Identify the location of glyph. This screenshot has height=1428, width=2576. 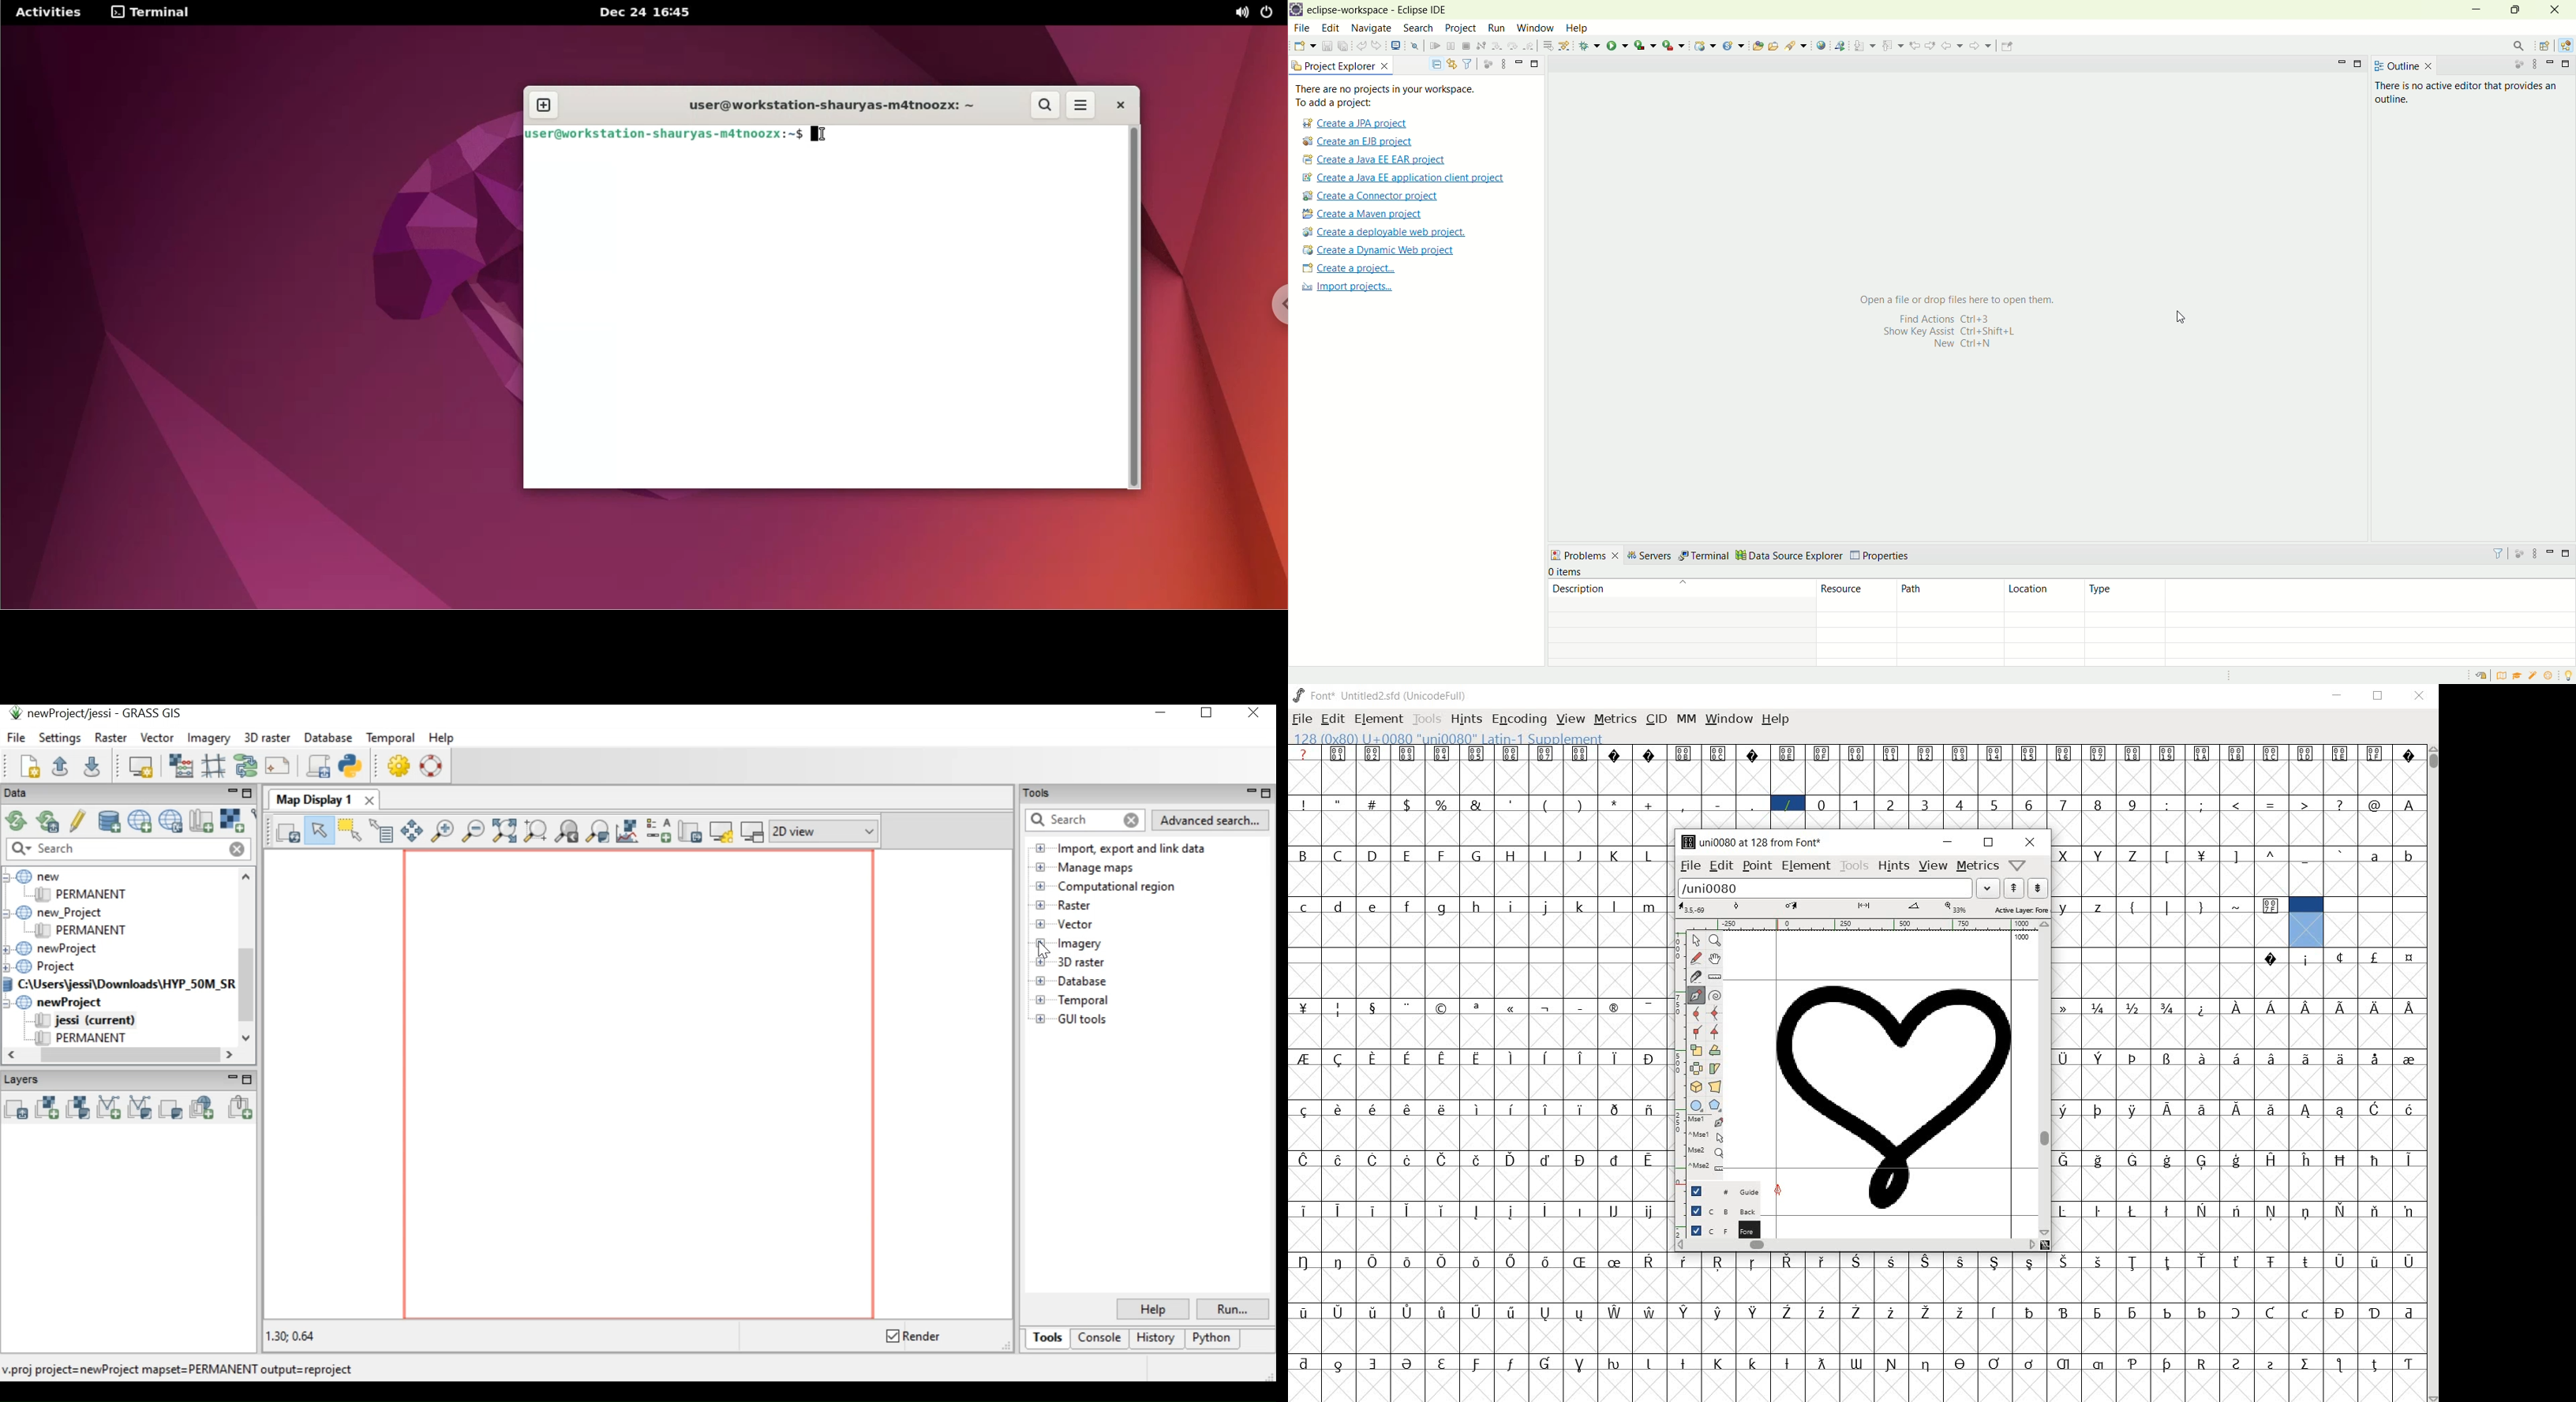
(1443, 1160).